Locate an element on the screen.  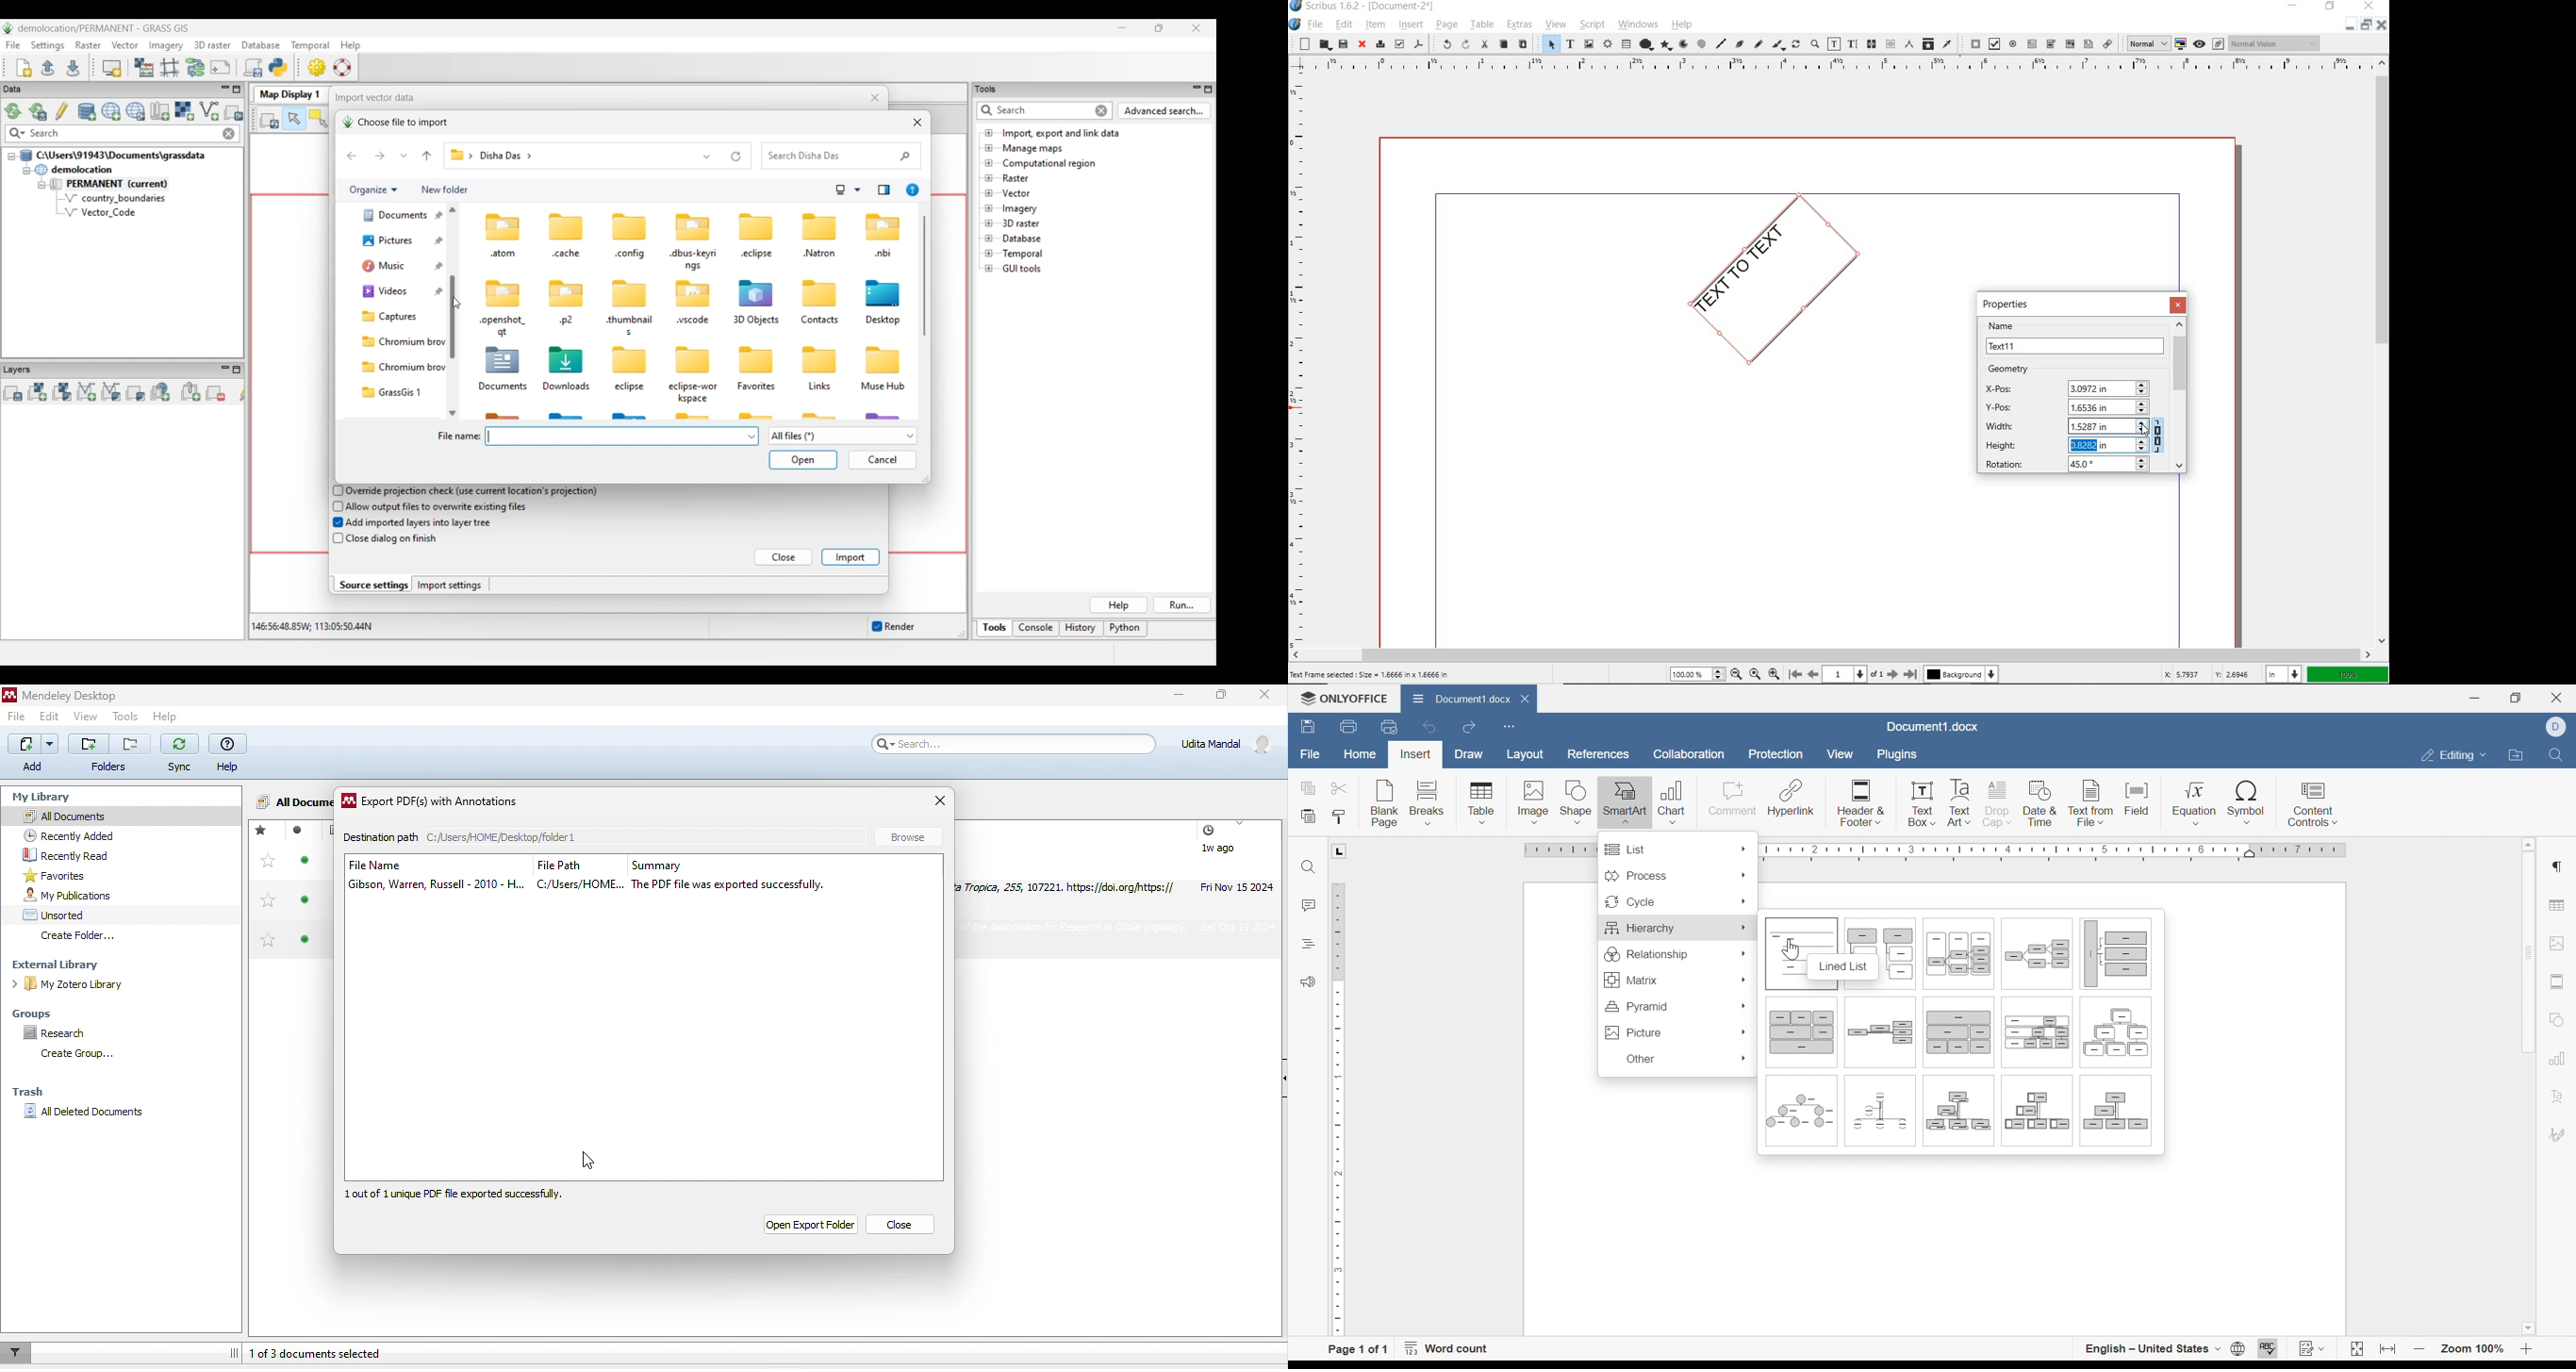
export pdf with annotations is located at coordinates (435, 804).